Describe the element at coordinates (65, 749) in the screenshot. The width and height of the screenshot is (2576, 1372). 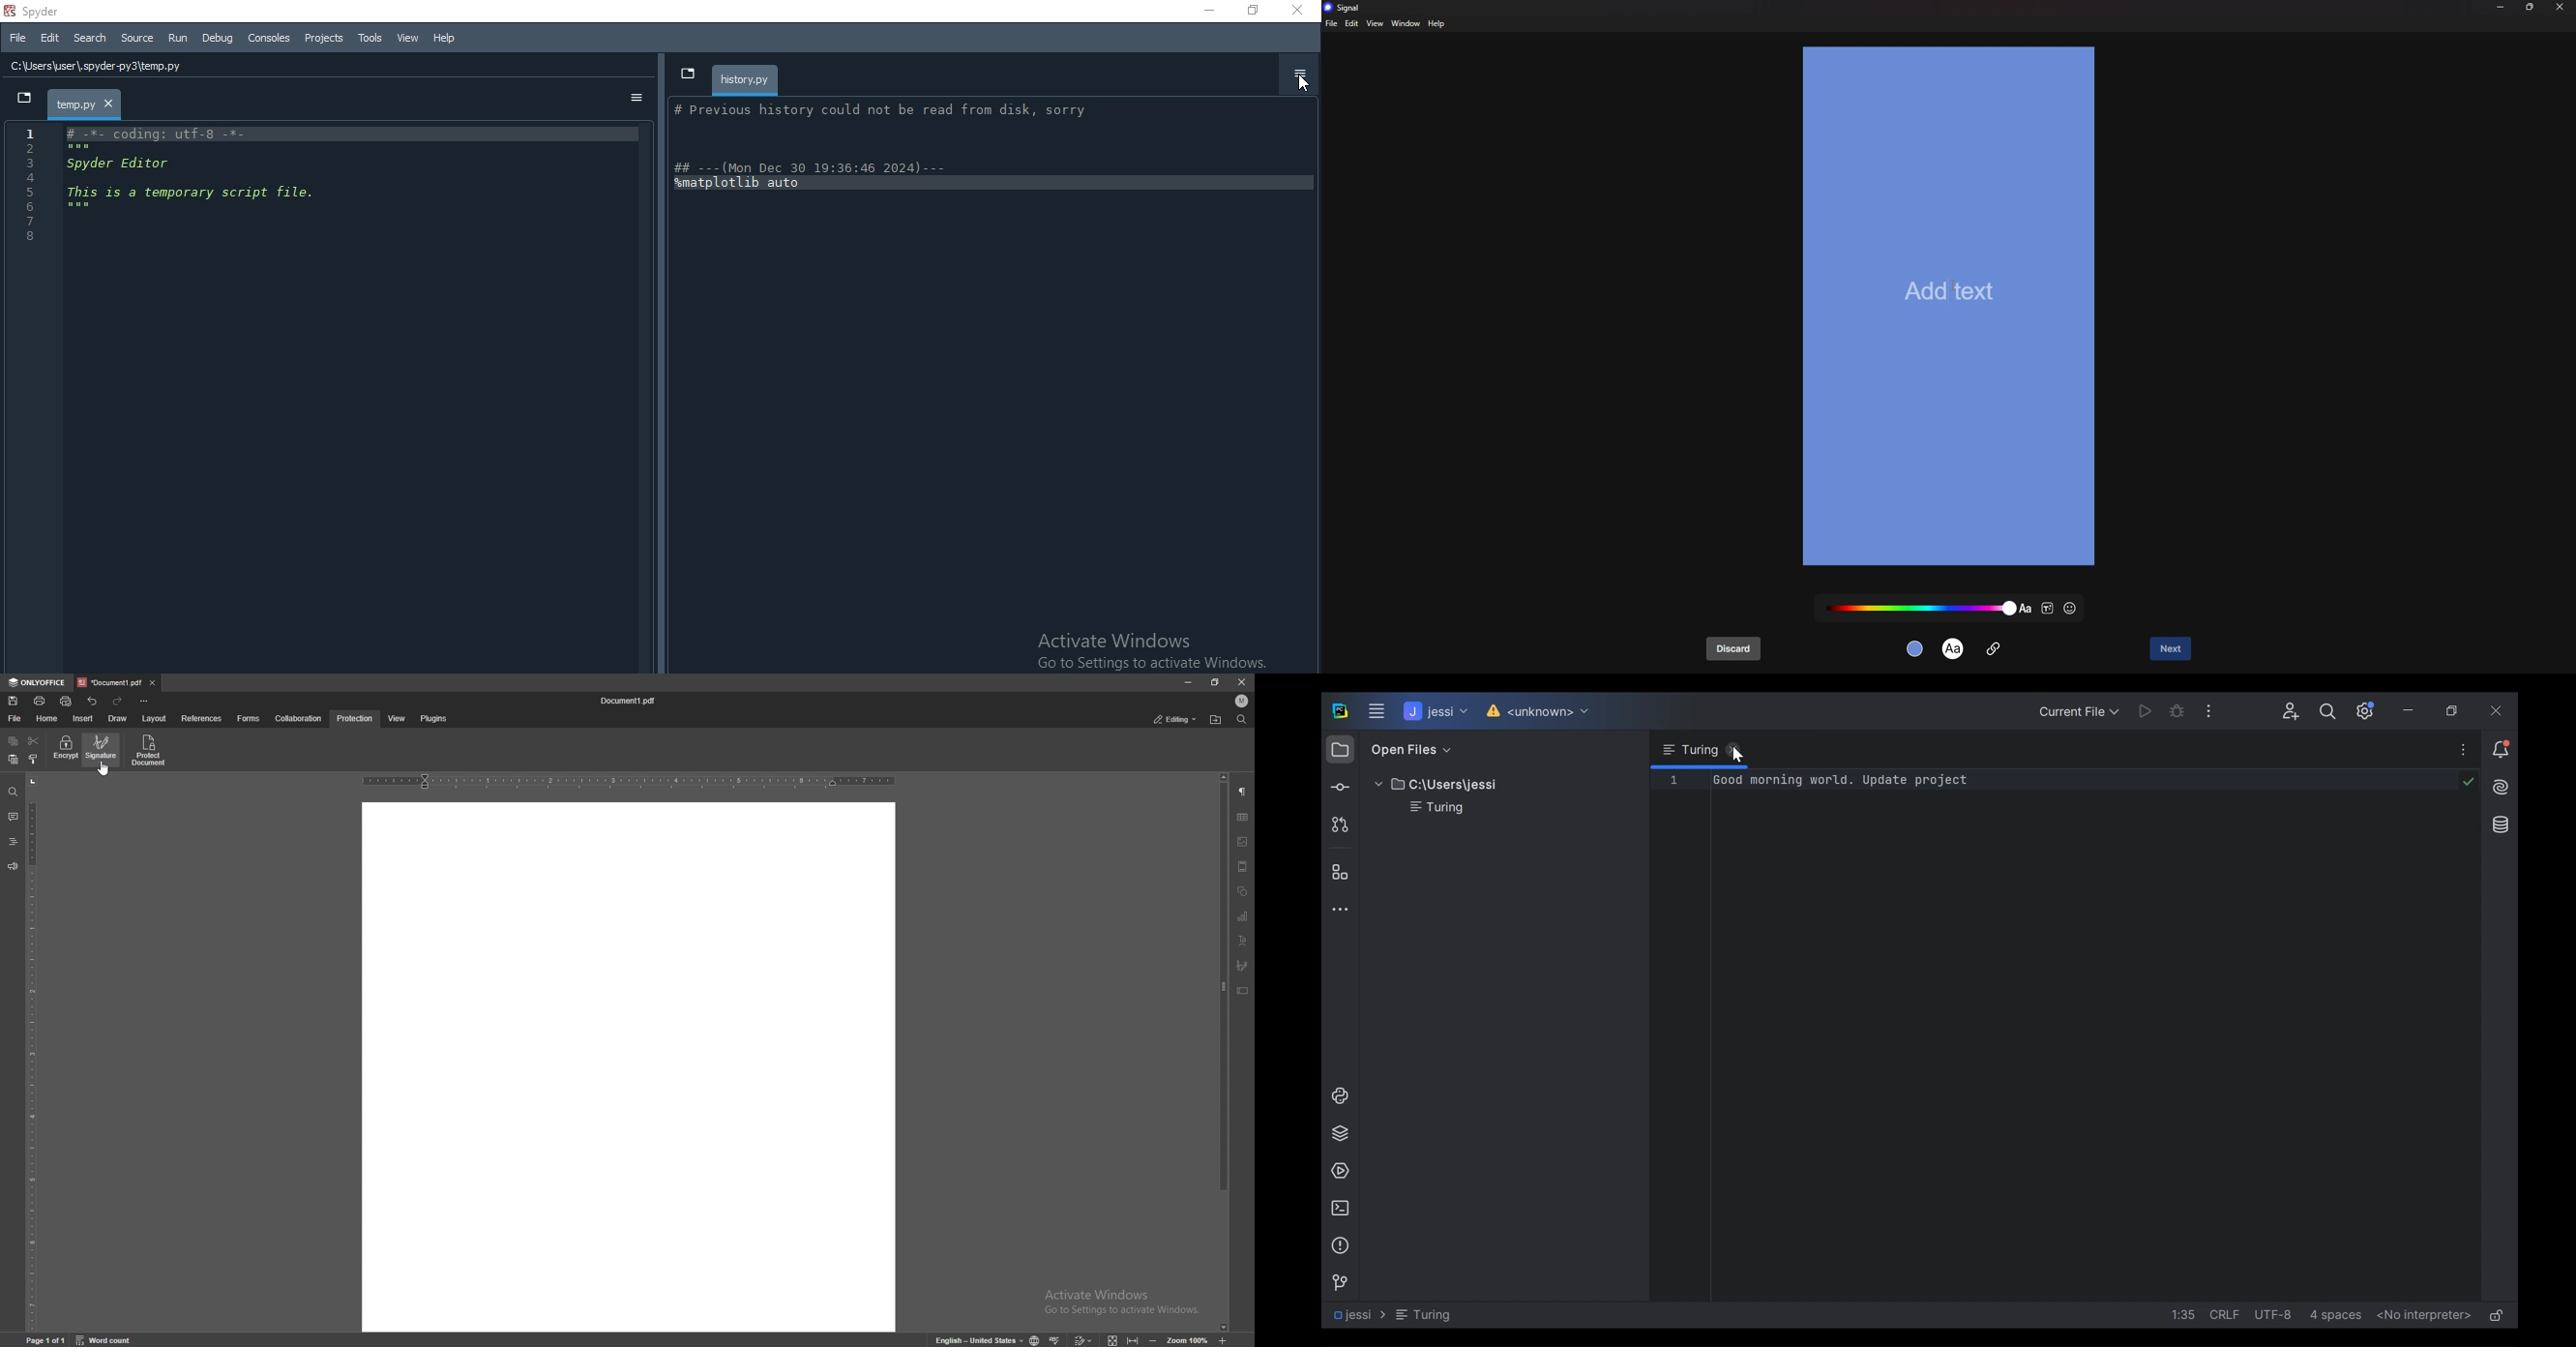
I see `encrypt` at that location.